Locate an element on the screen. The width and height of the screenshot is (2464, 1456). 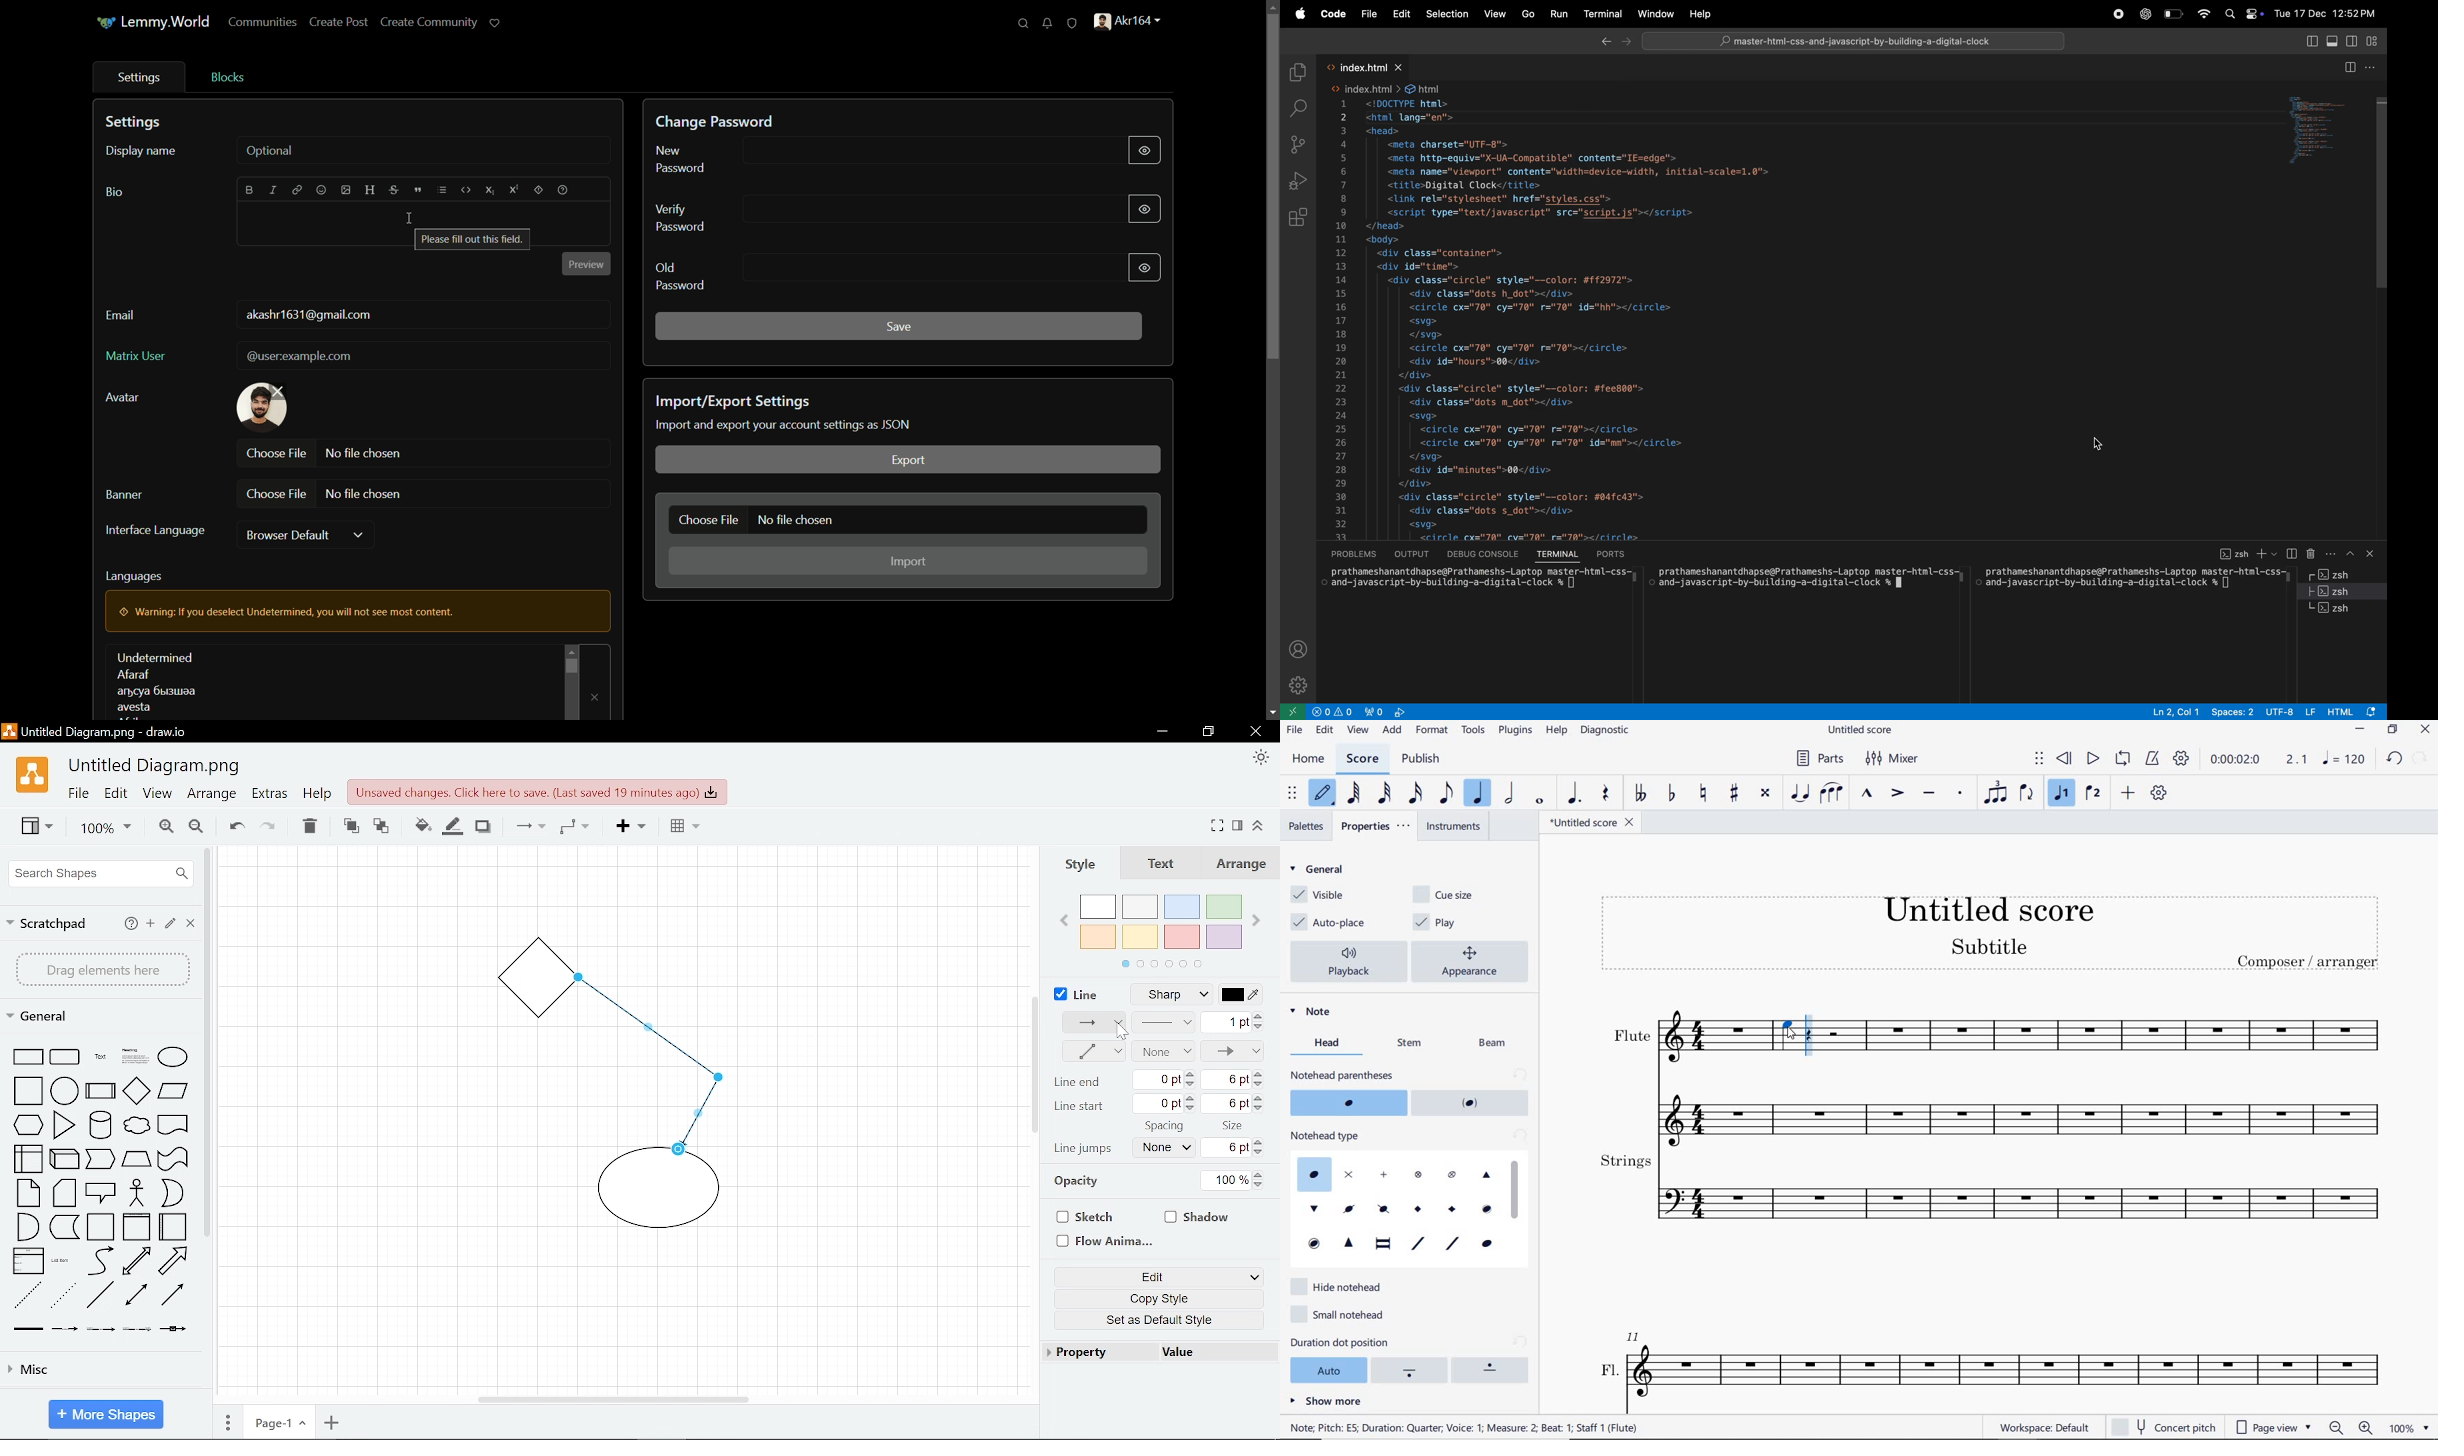
view is located at coordinates (1356, 731).